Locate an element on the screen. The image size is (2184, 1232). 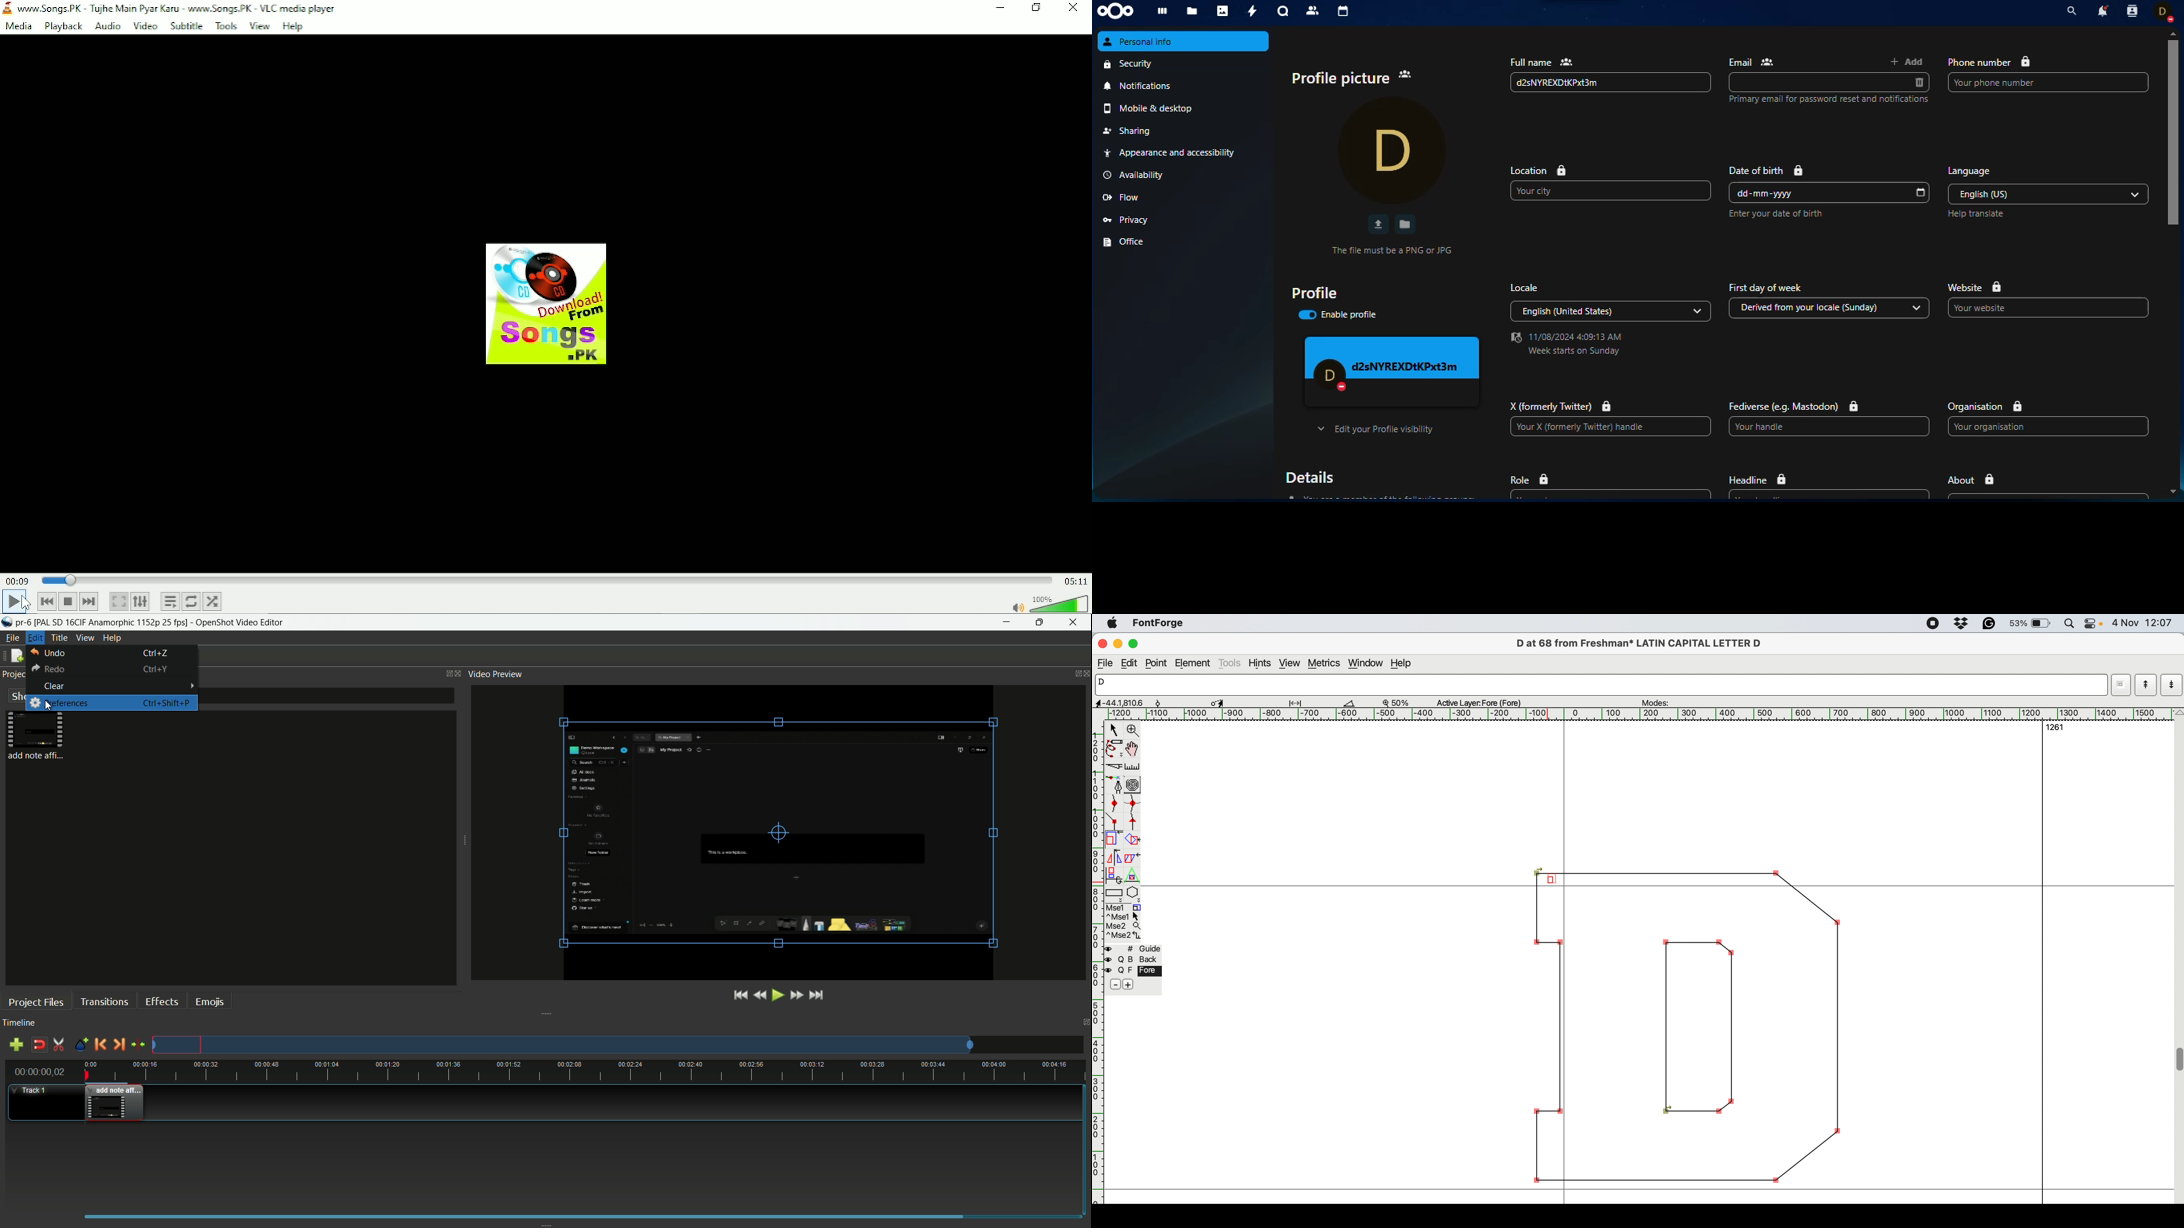
View is located at coordinates (262, 26).